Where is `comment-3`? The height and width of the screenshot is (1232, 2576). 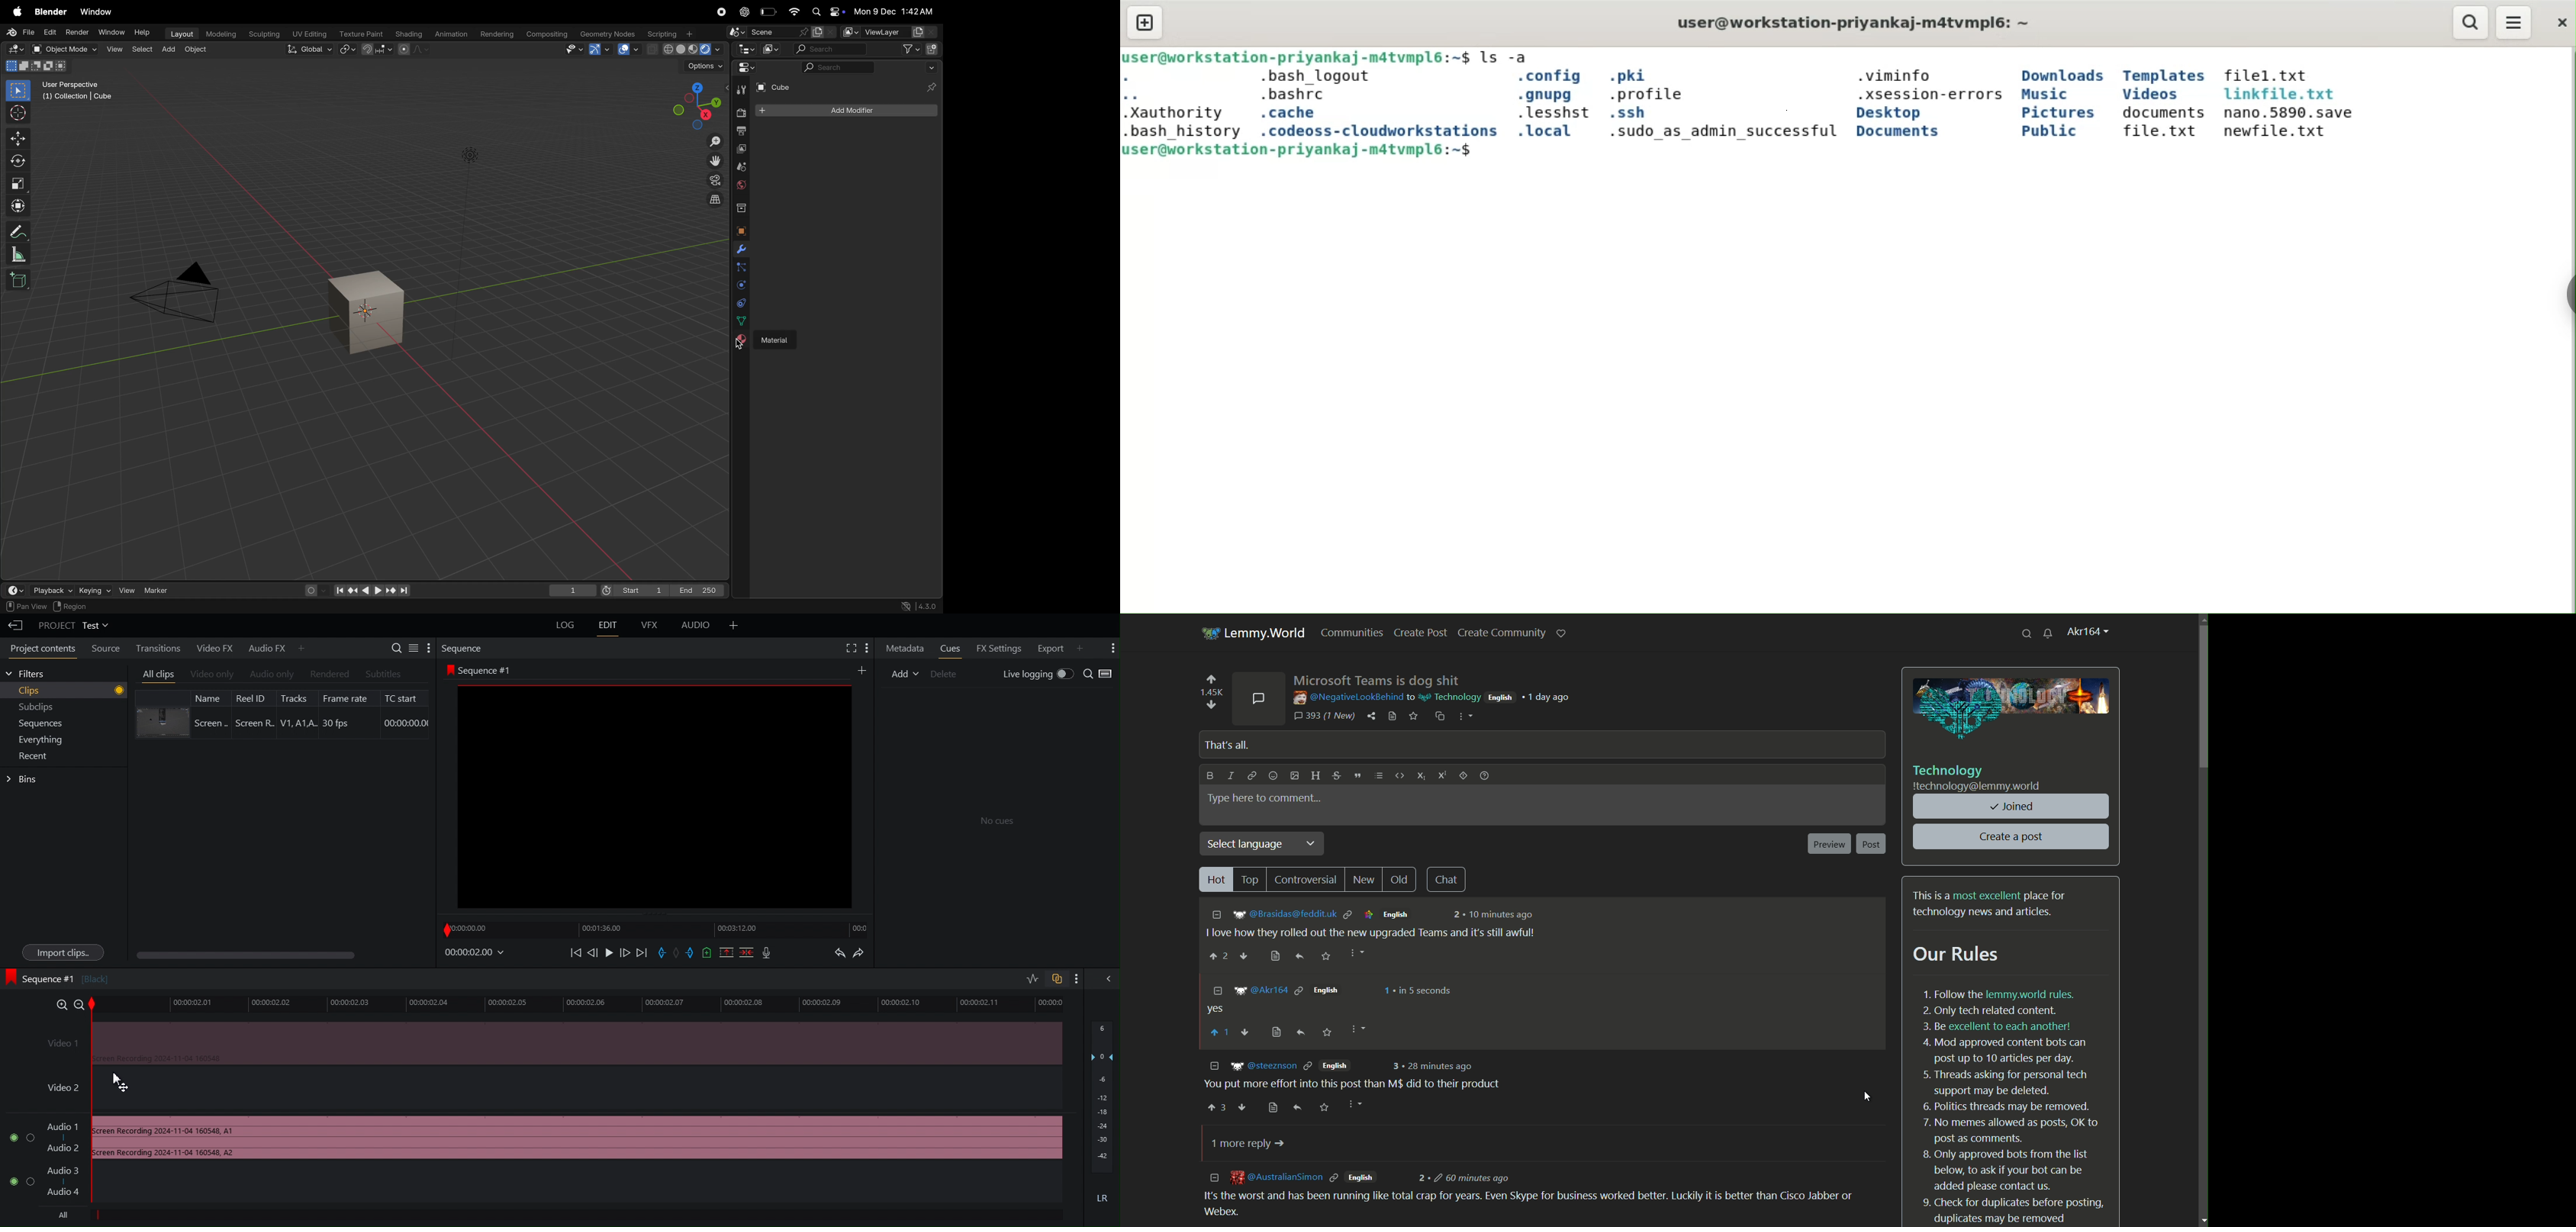
comment-3 is located at coordinates (1534, 1198).